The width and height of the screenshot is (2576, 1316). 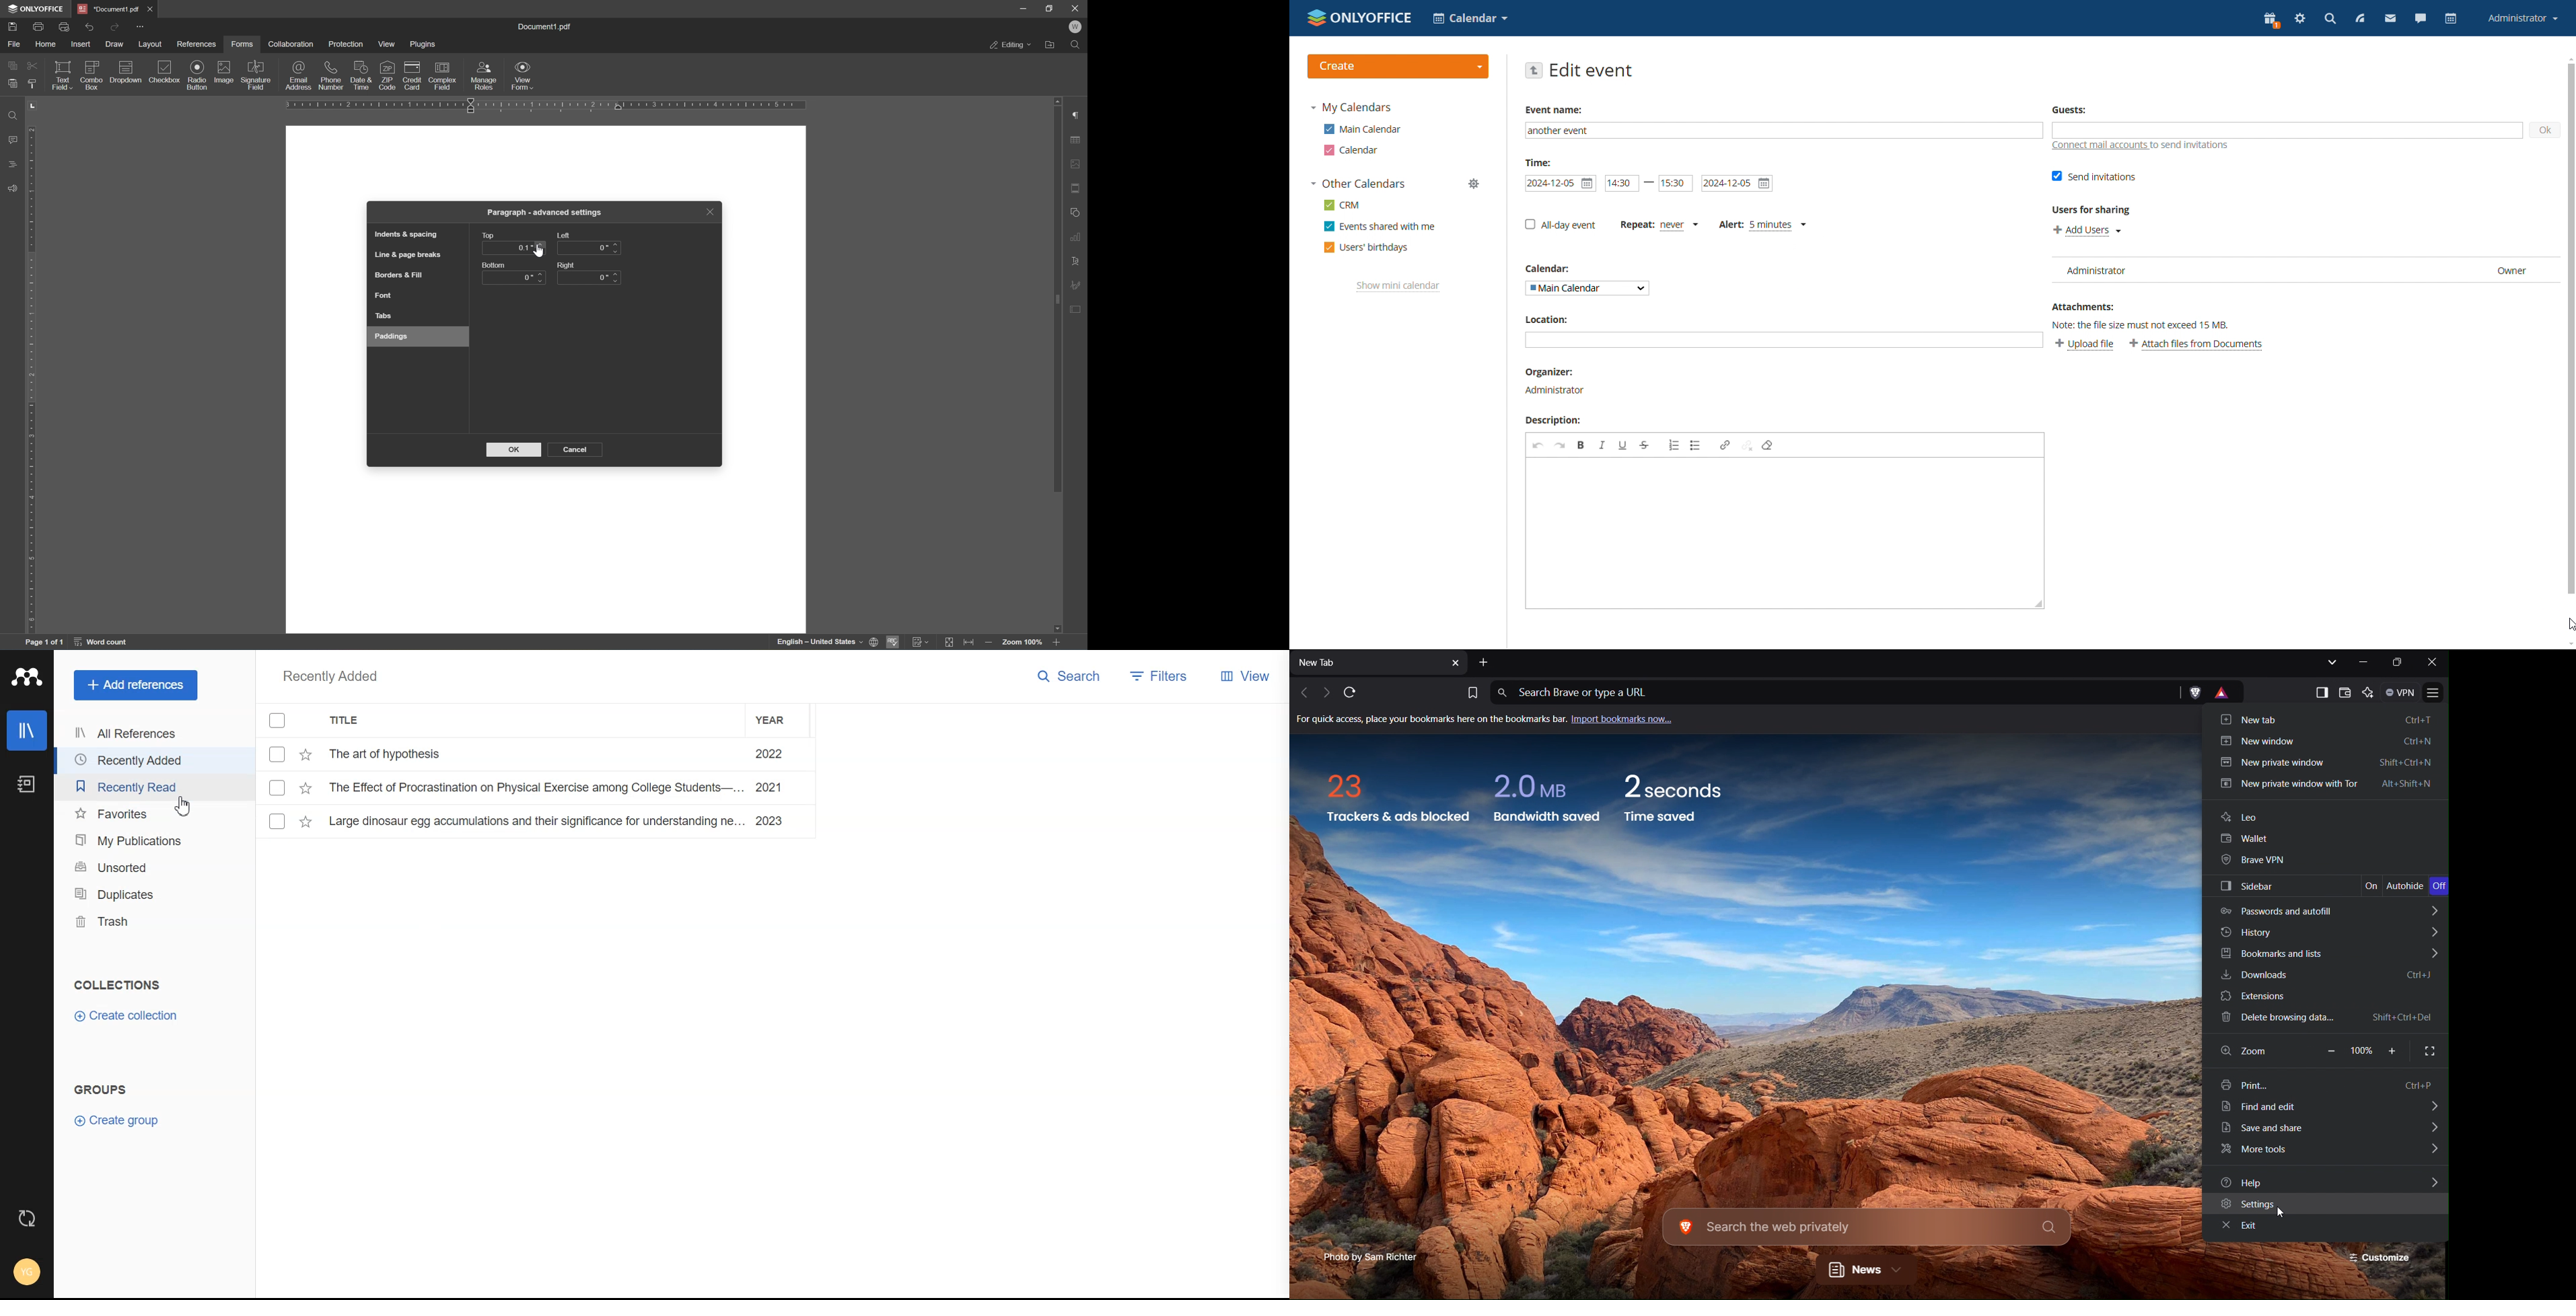 I want to click on other calendars, so click(x=1358, y=184).